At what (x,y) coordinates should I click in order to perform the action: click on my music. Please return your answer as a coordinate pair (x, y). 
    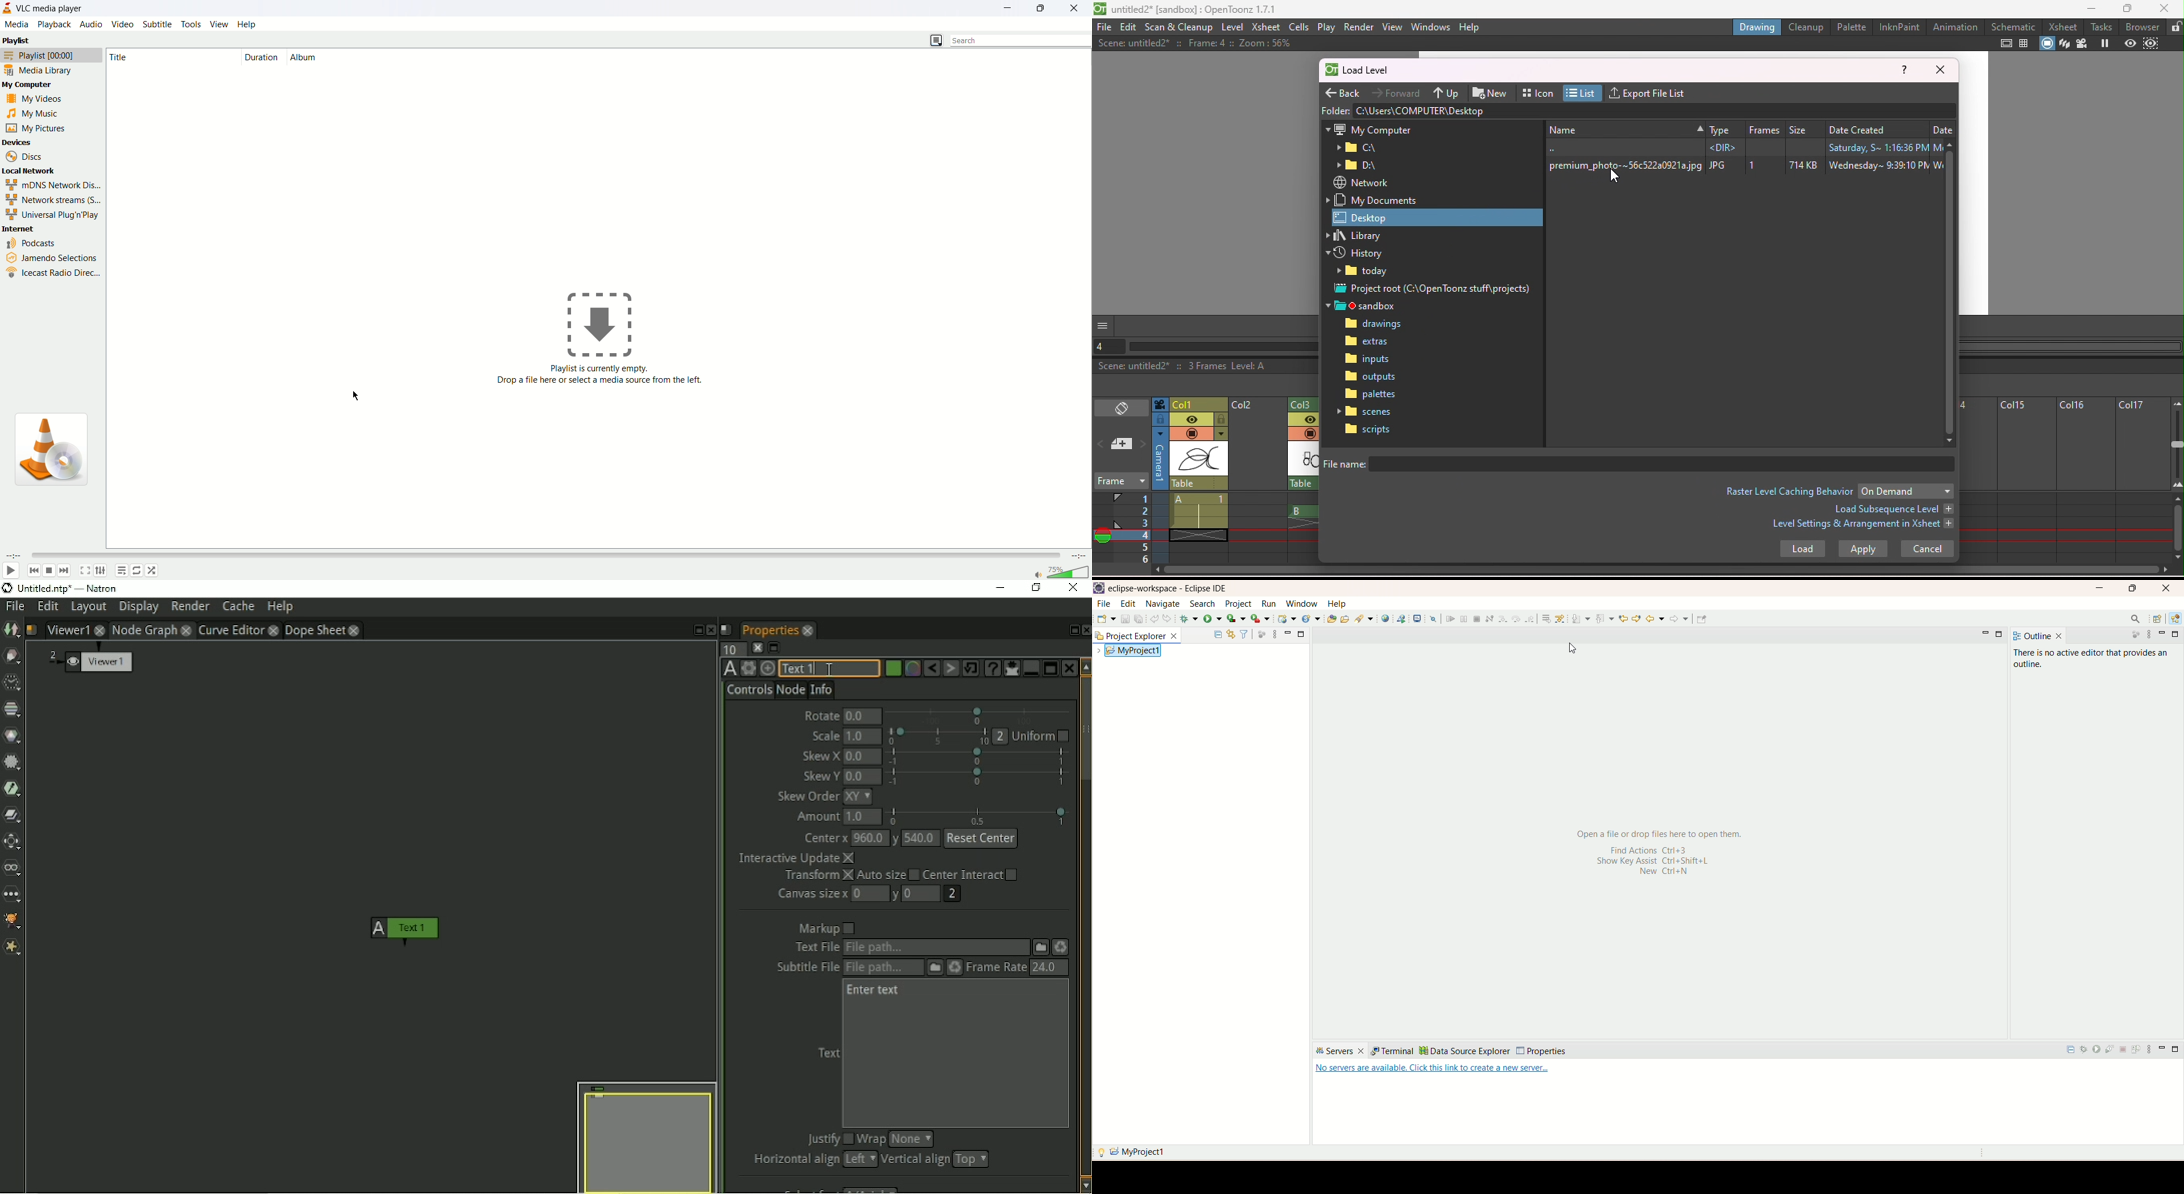
    Looking at the image, I should click on (41, 114).